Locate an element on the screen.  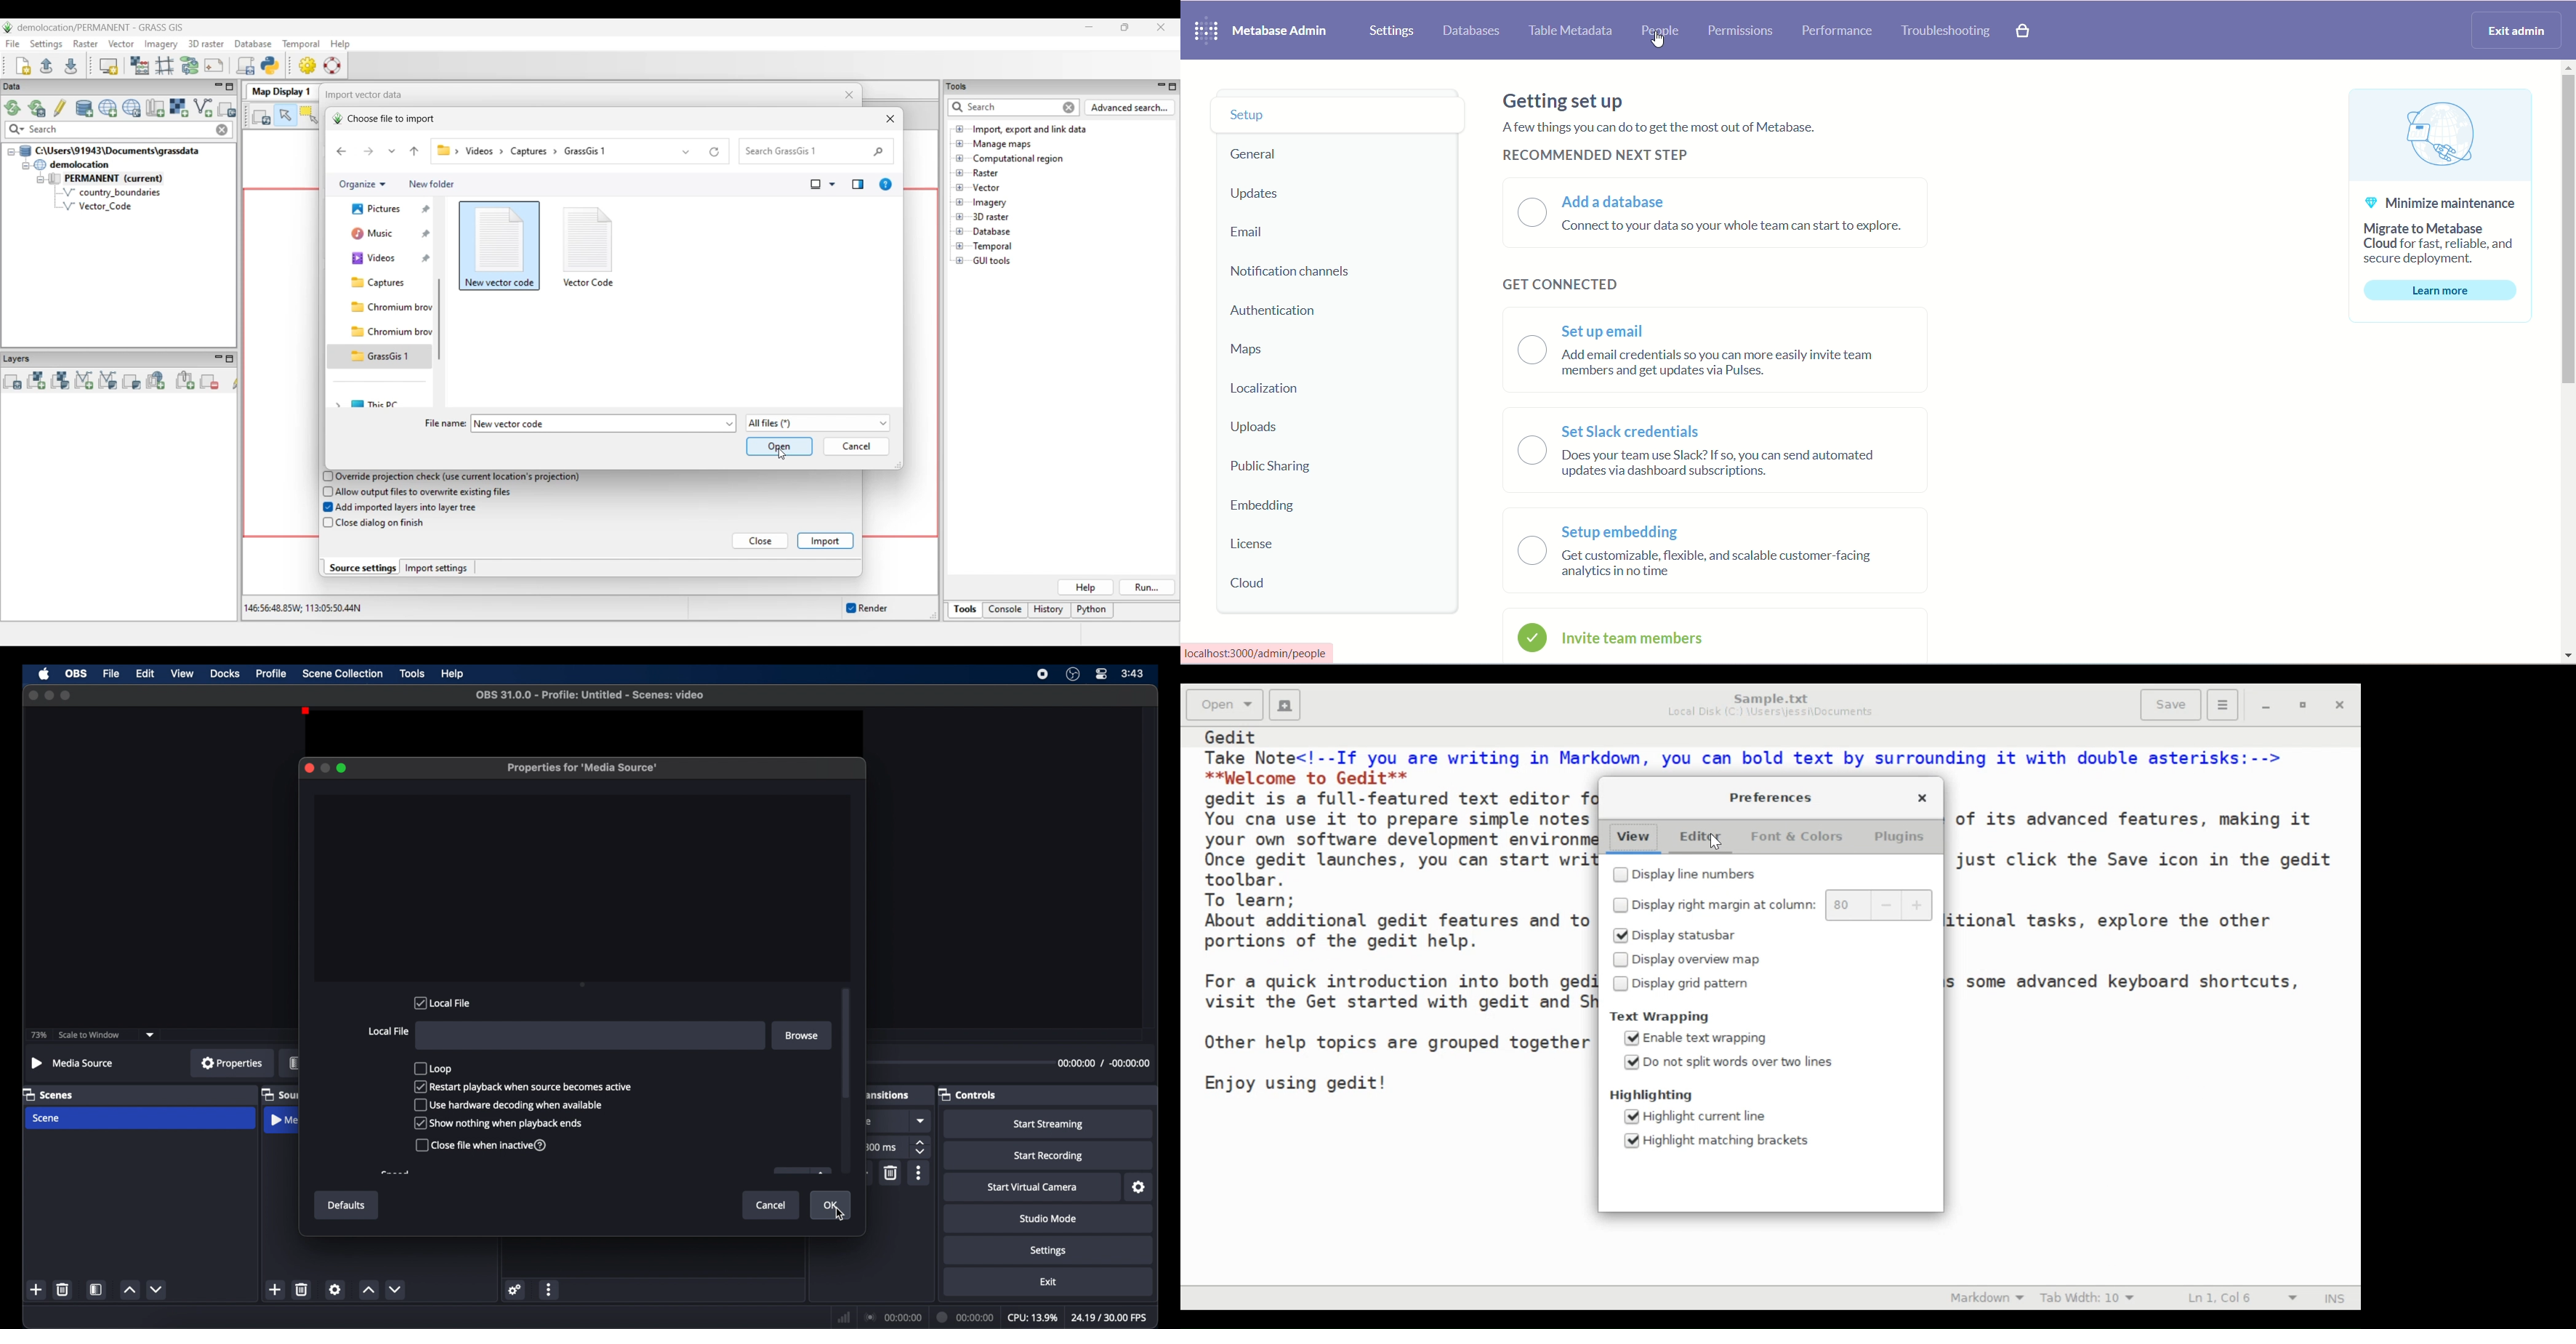
defaults is located at coordinates (348, 1206).